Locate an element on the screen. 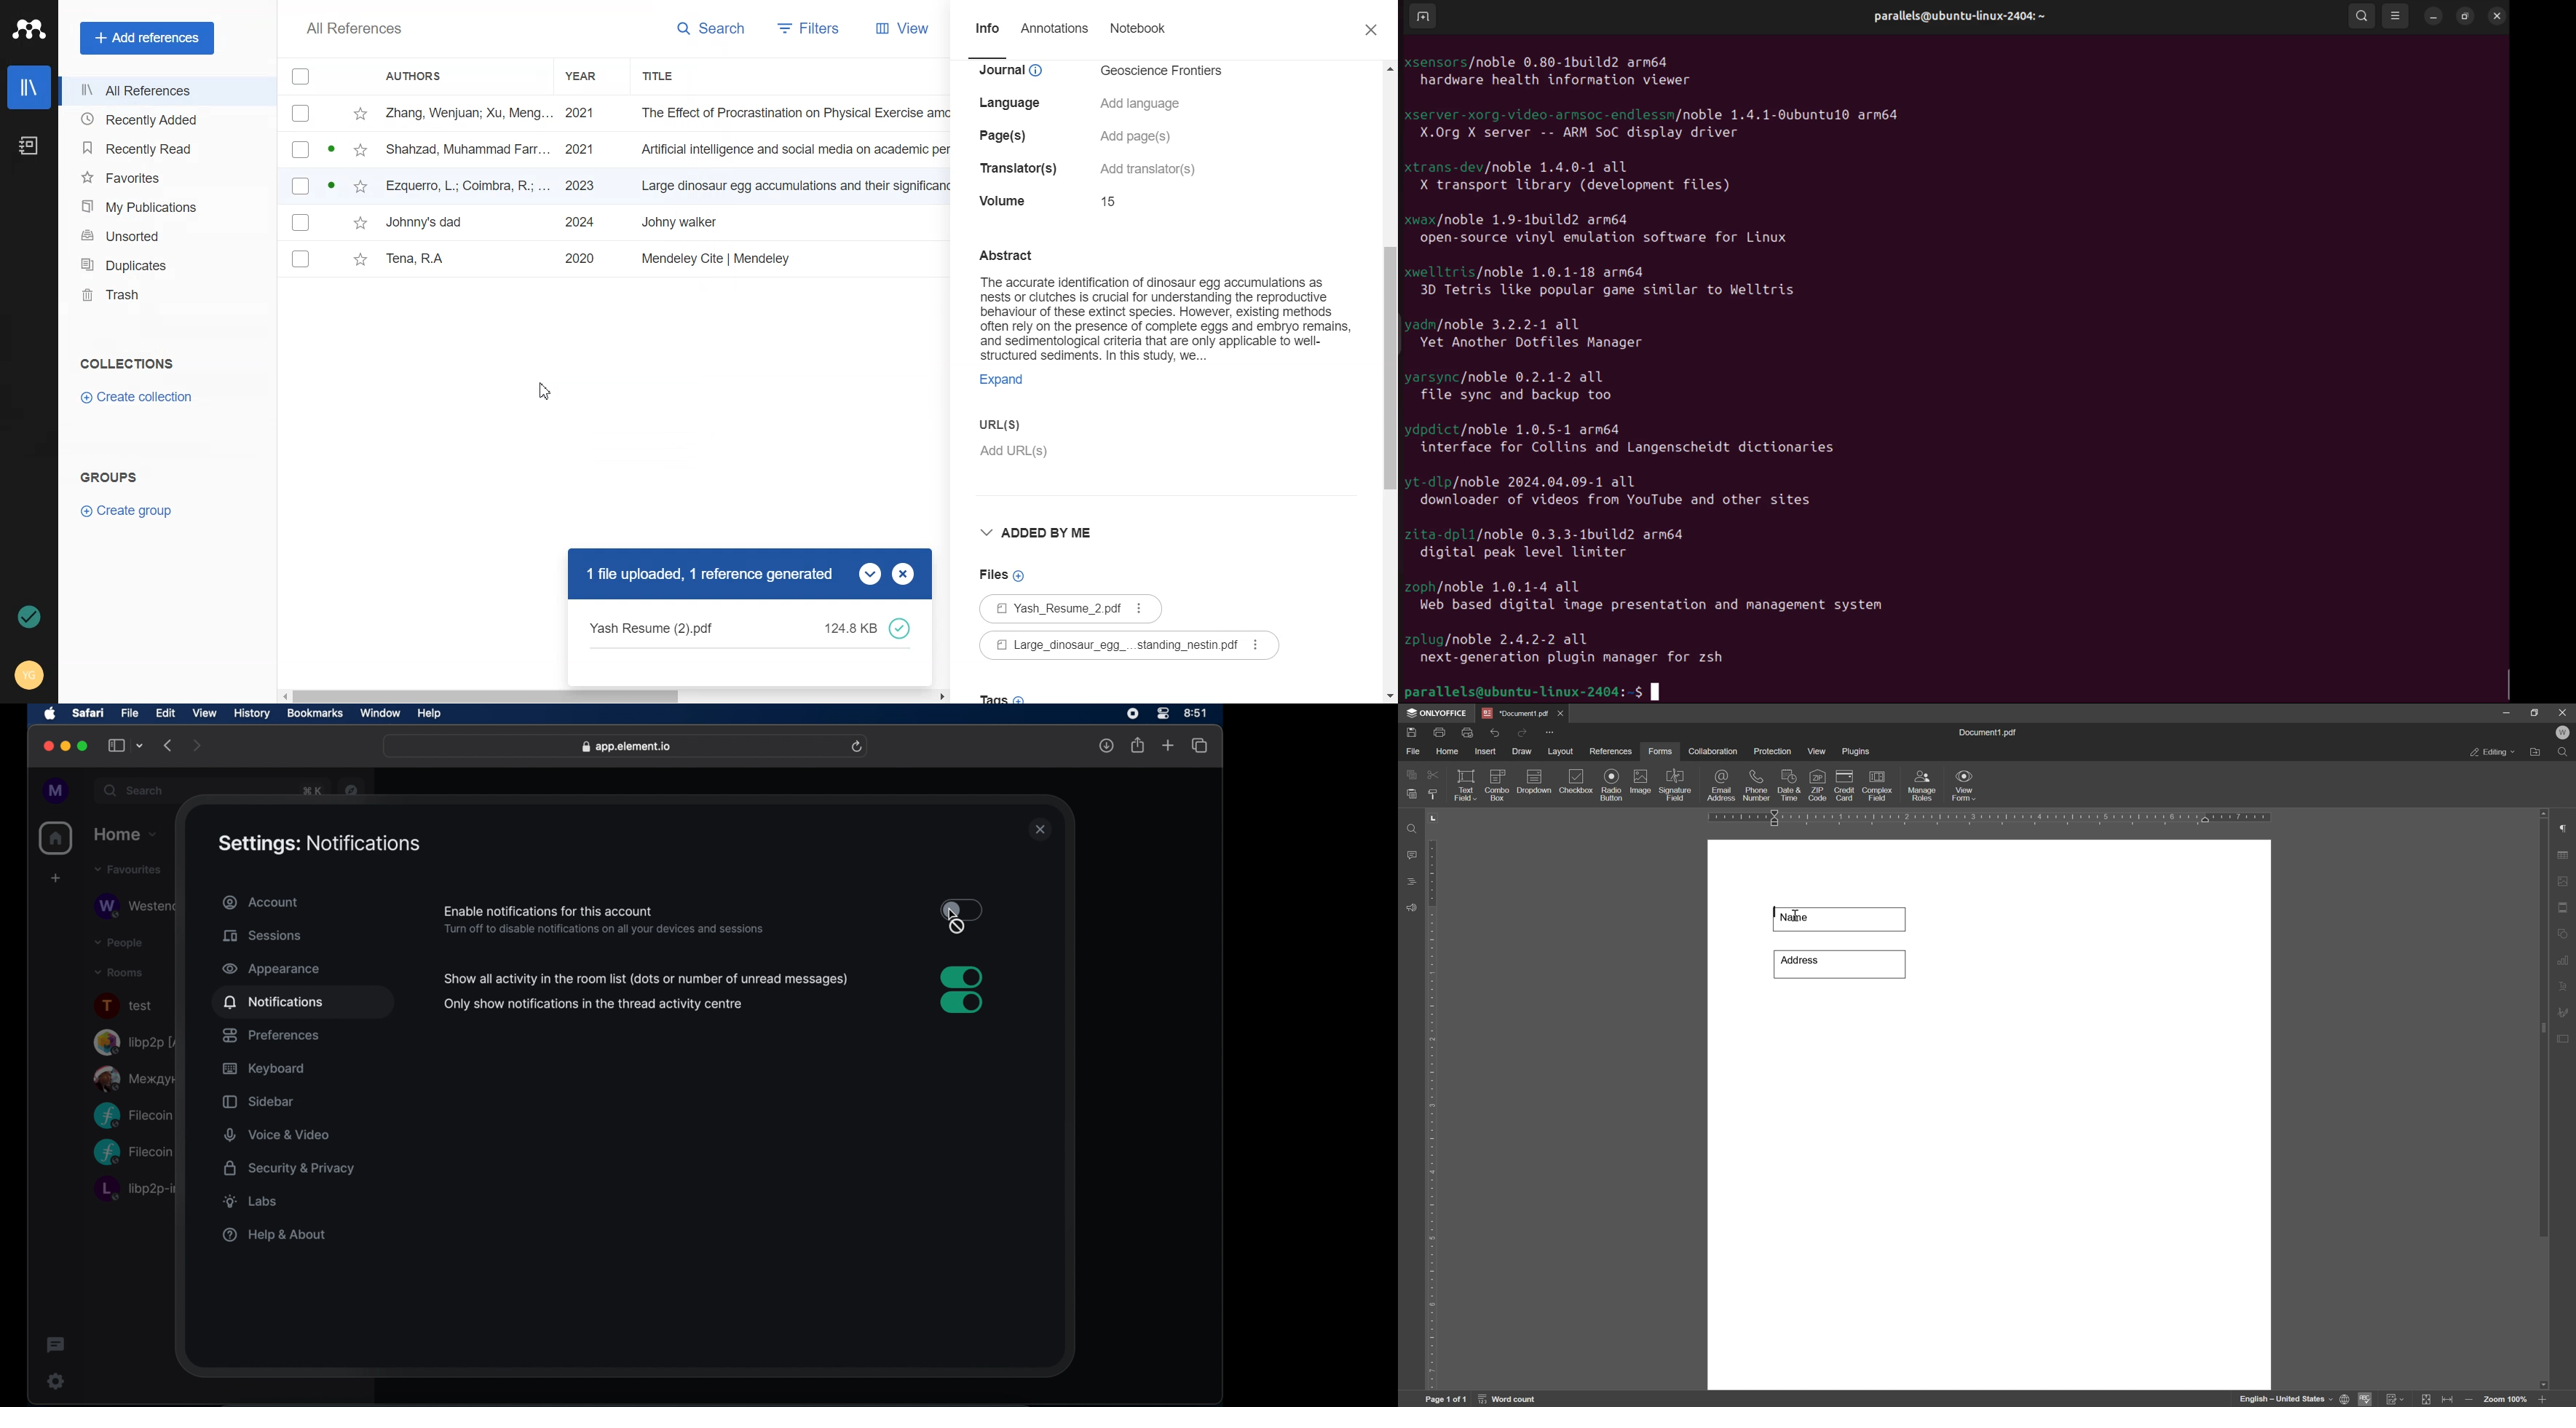  info- turn off to disable notifications on all devices and sessions. is located at coordinates (606, 930).